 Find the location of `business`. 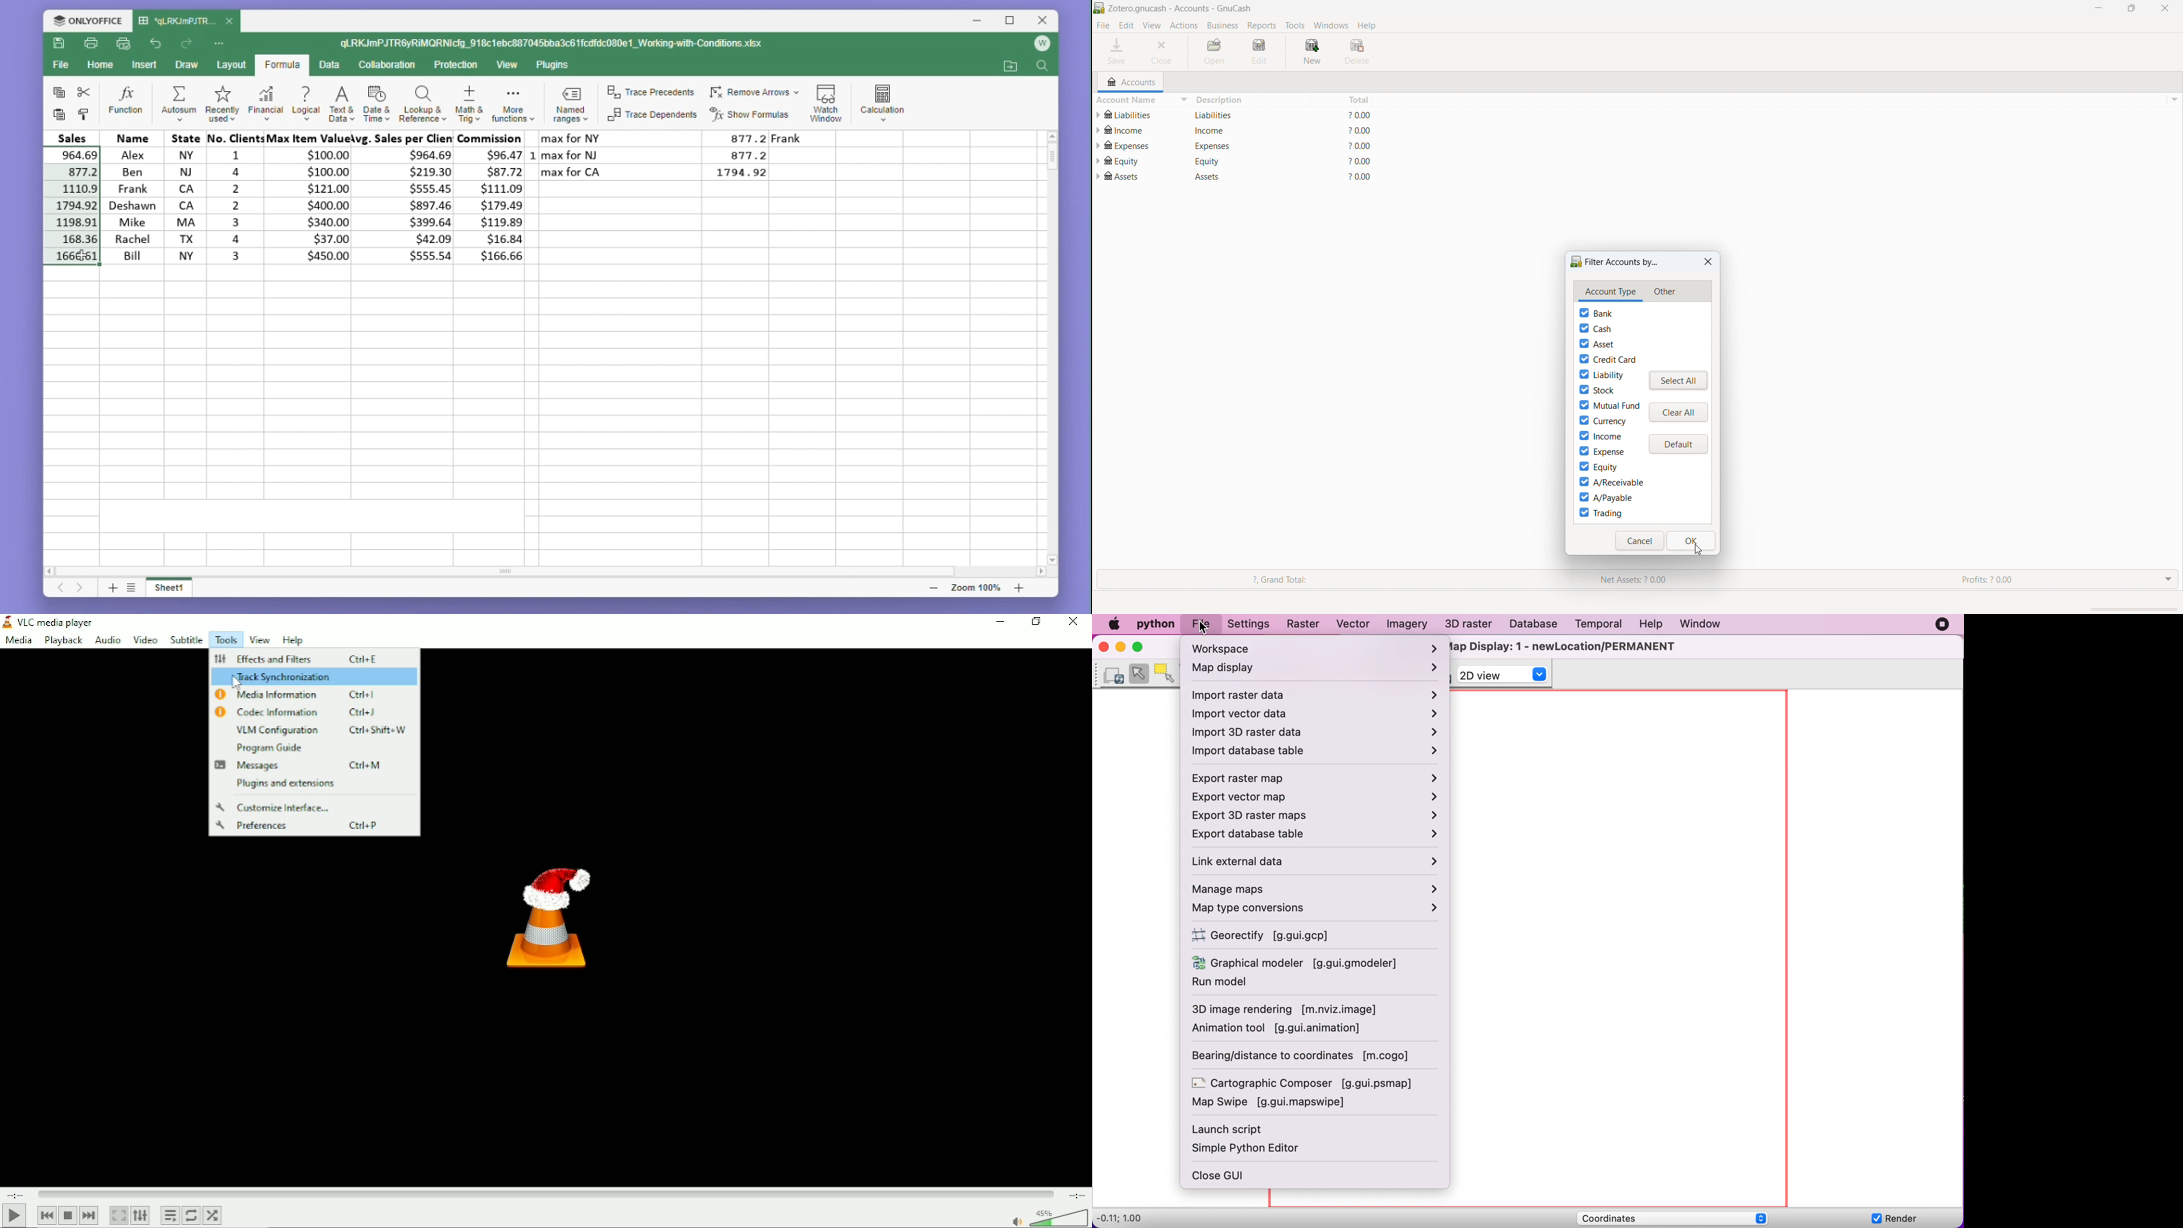

business is located at coordinates (1222, 26).